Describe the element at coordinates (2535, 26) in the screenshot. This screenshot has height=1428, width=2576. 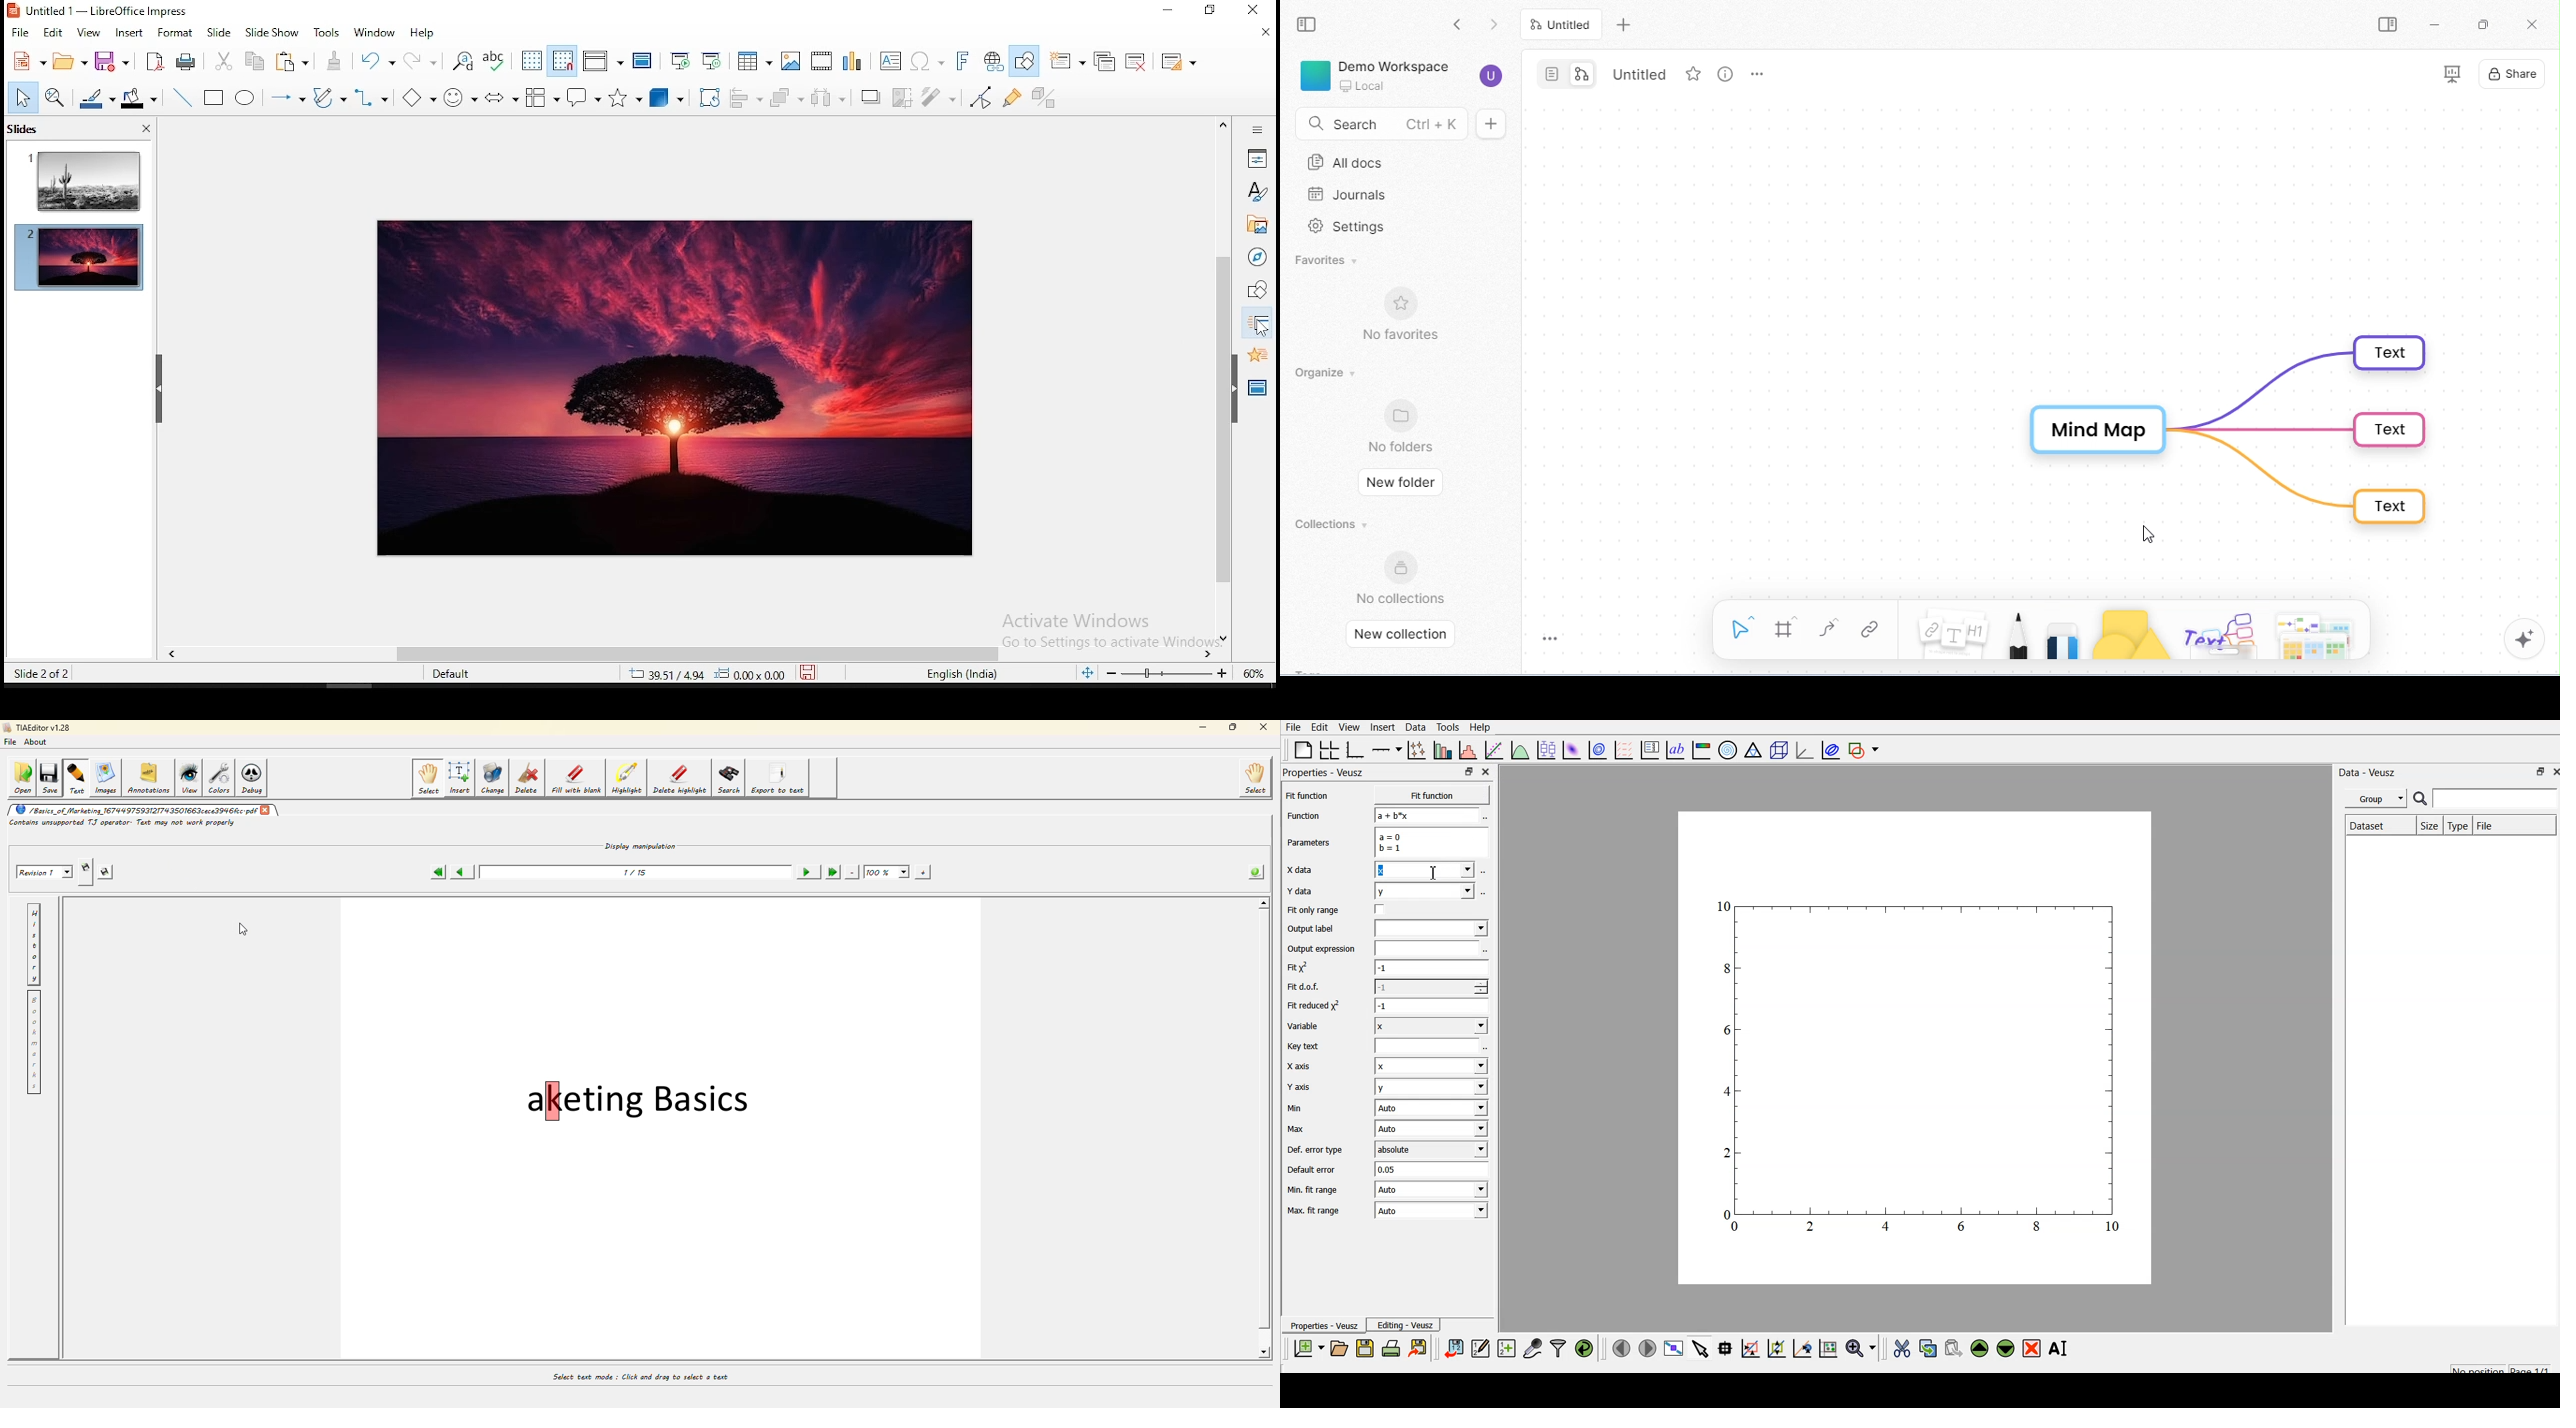
I see `close` at that location.